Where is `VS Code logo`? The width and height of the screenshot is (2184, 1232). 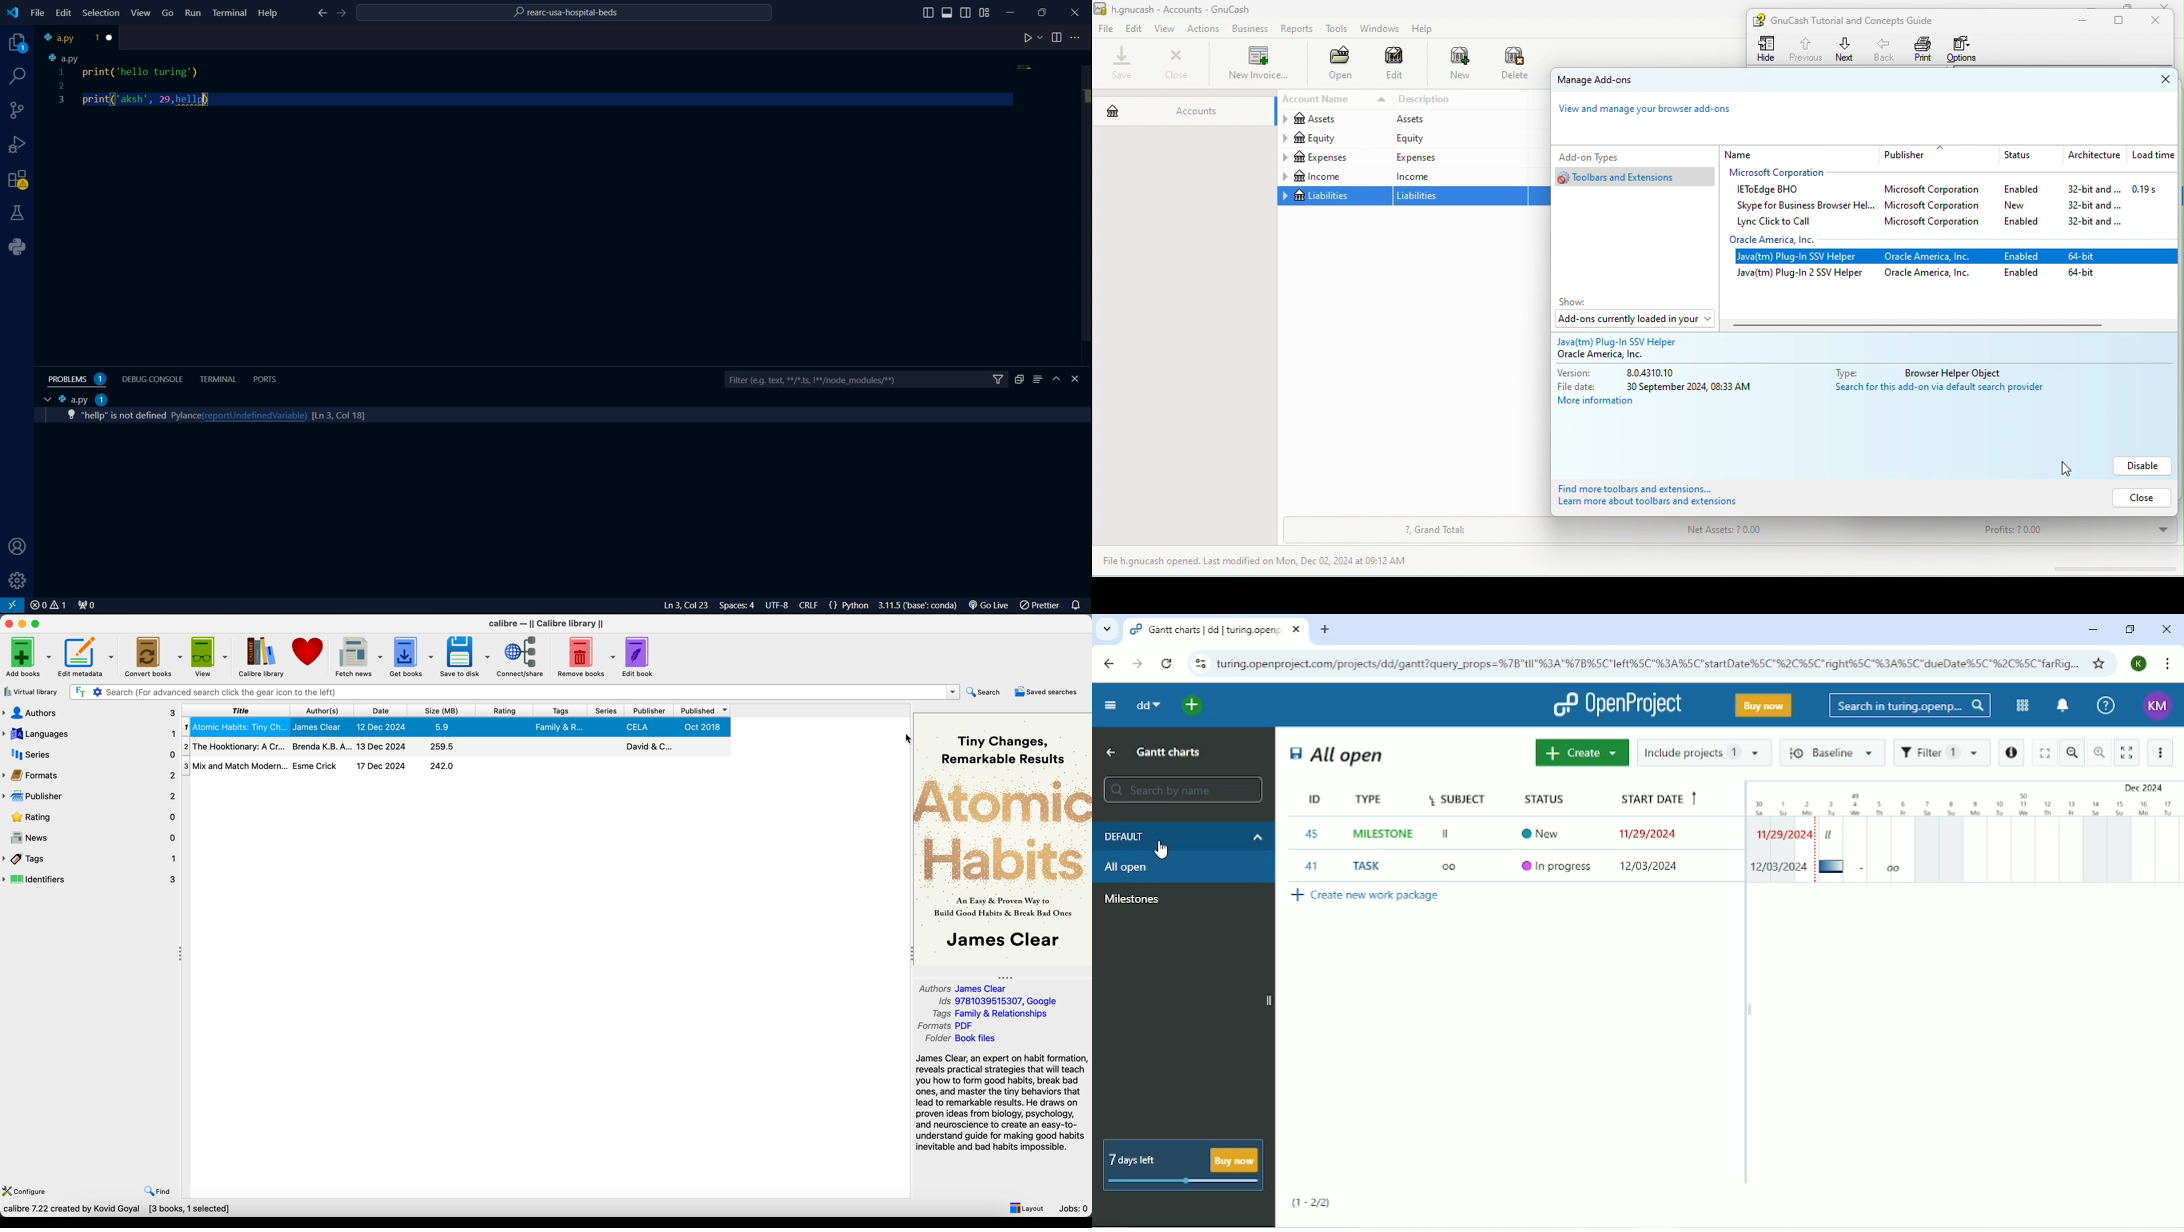 VS Code logo is located at coordinates (11, 11).